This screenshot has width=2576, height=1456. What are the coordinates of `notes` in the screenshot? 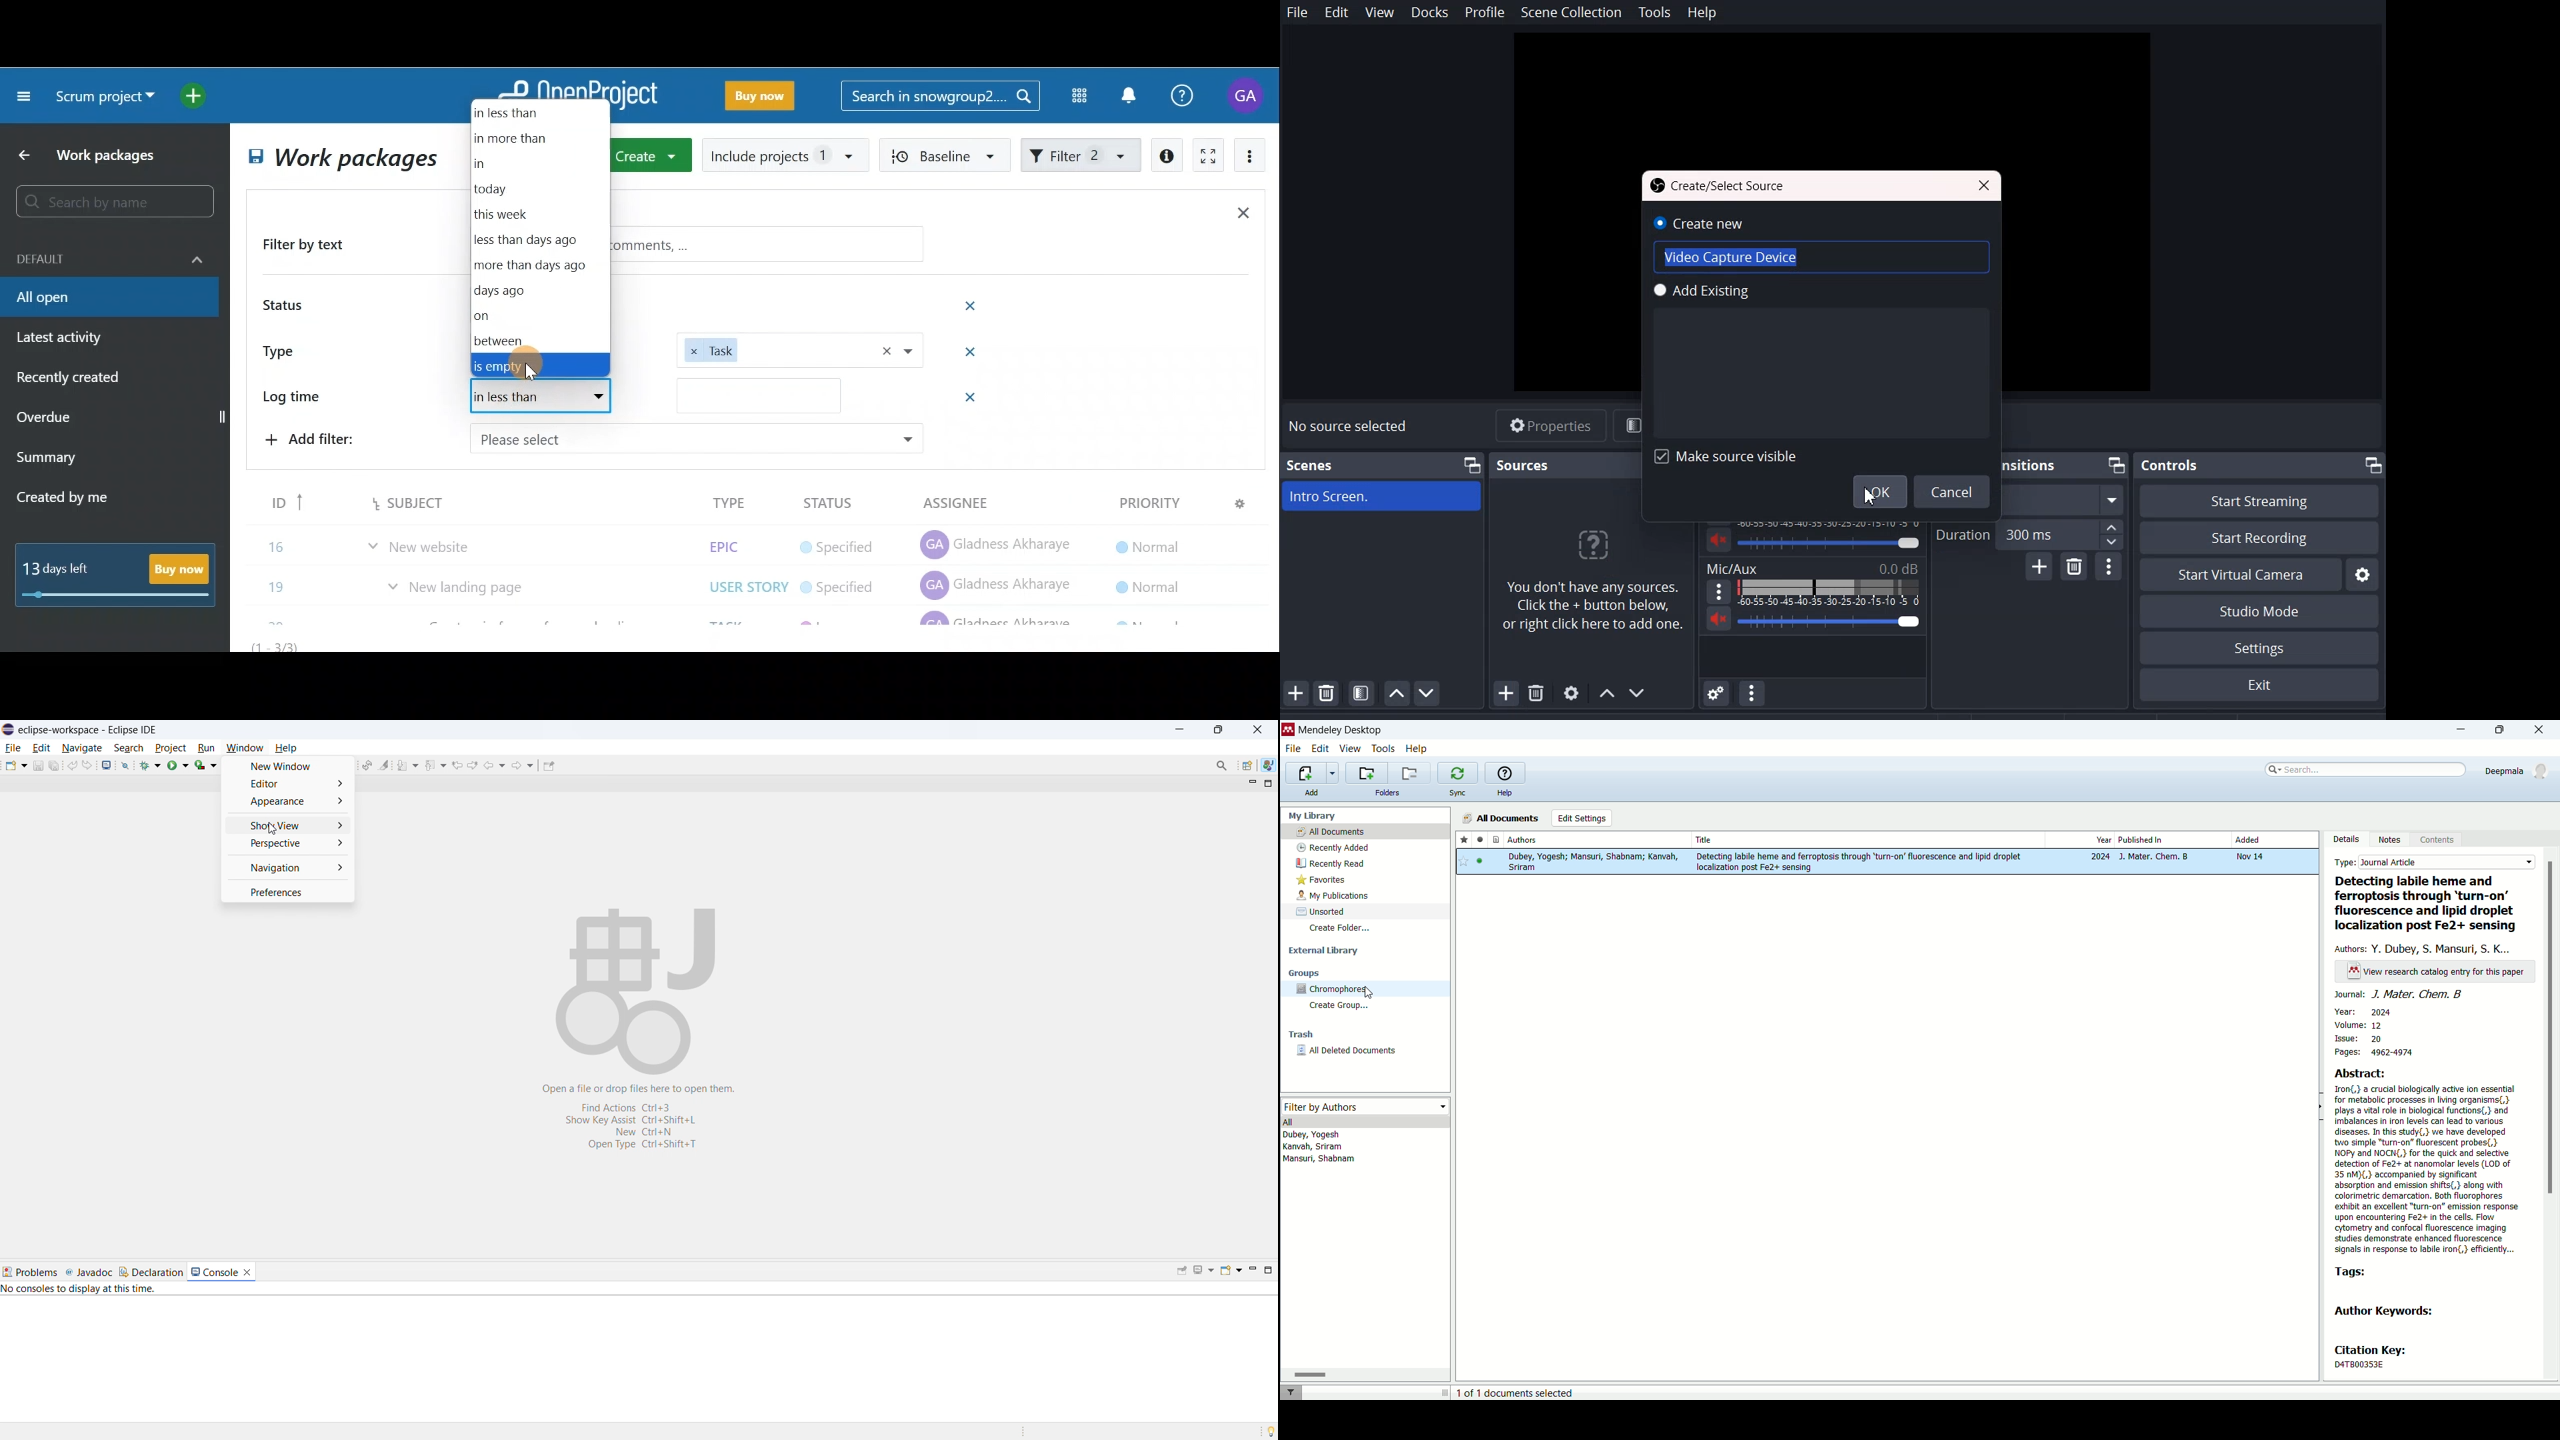 It's located at (2393, 840).